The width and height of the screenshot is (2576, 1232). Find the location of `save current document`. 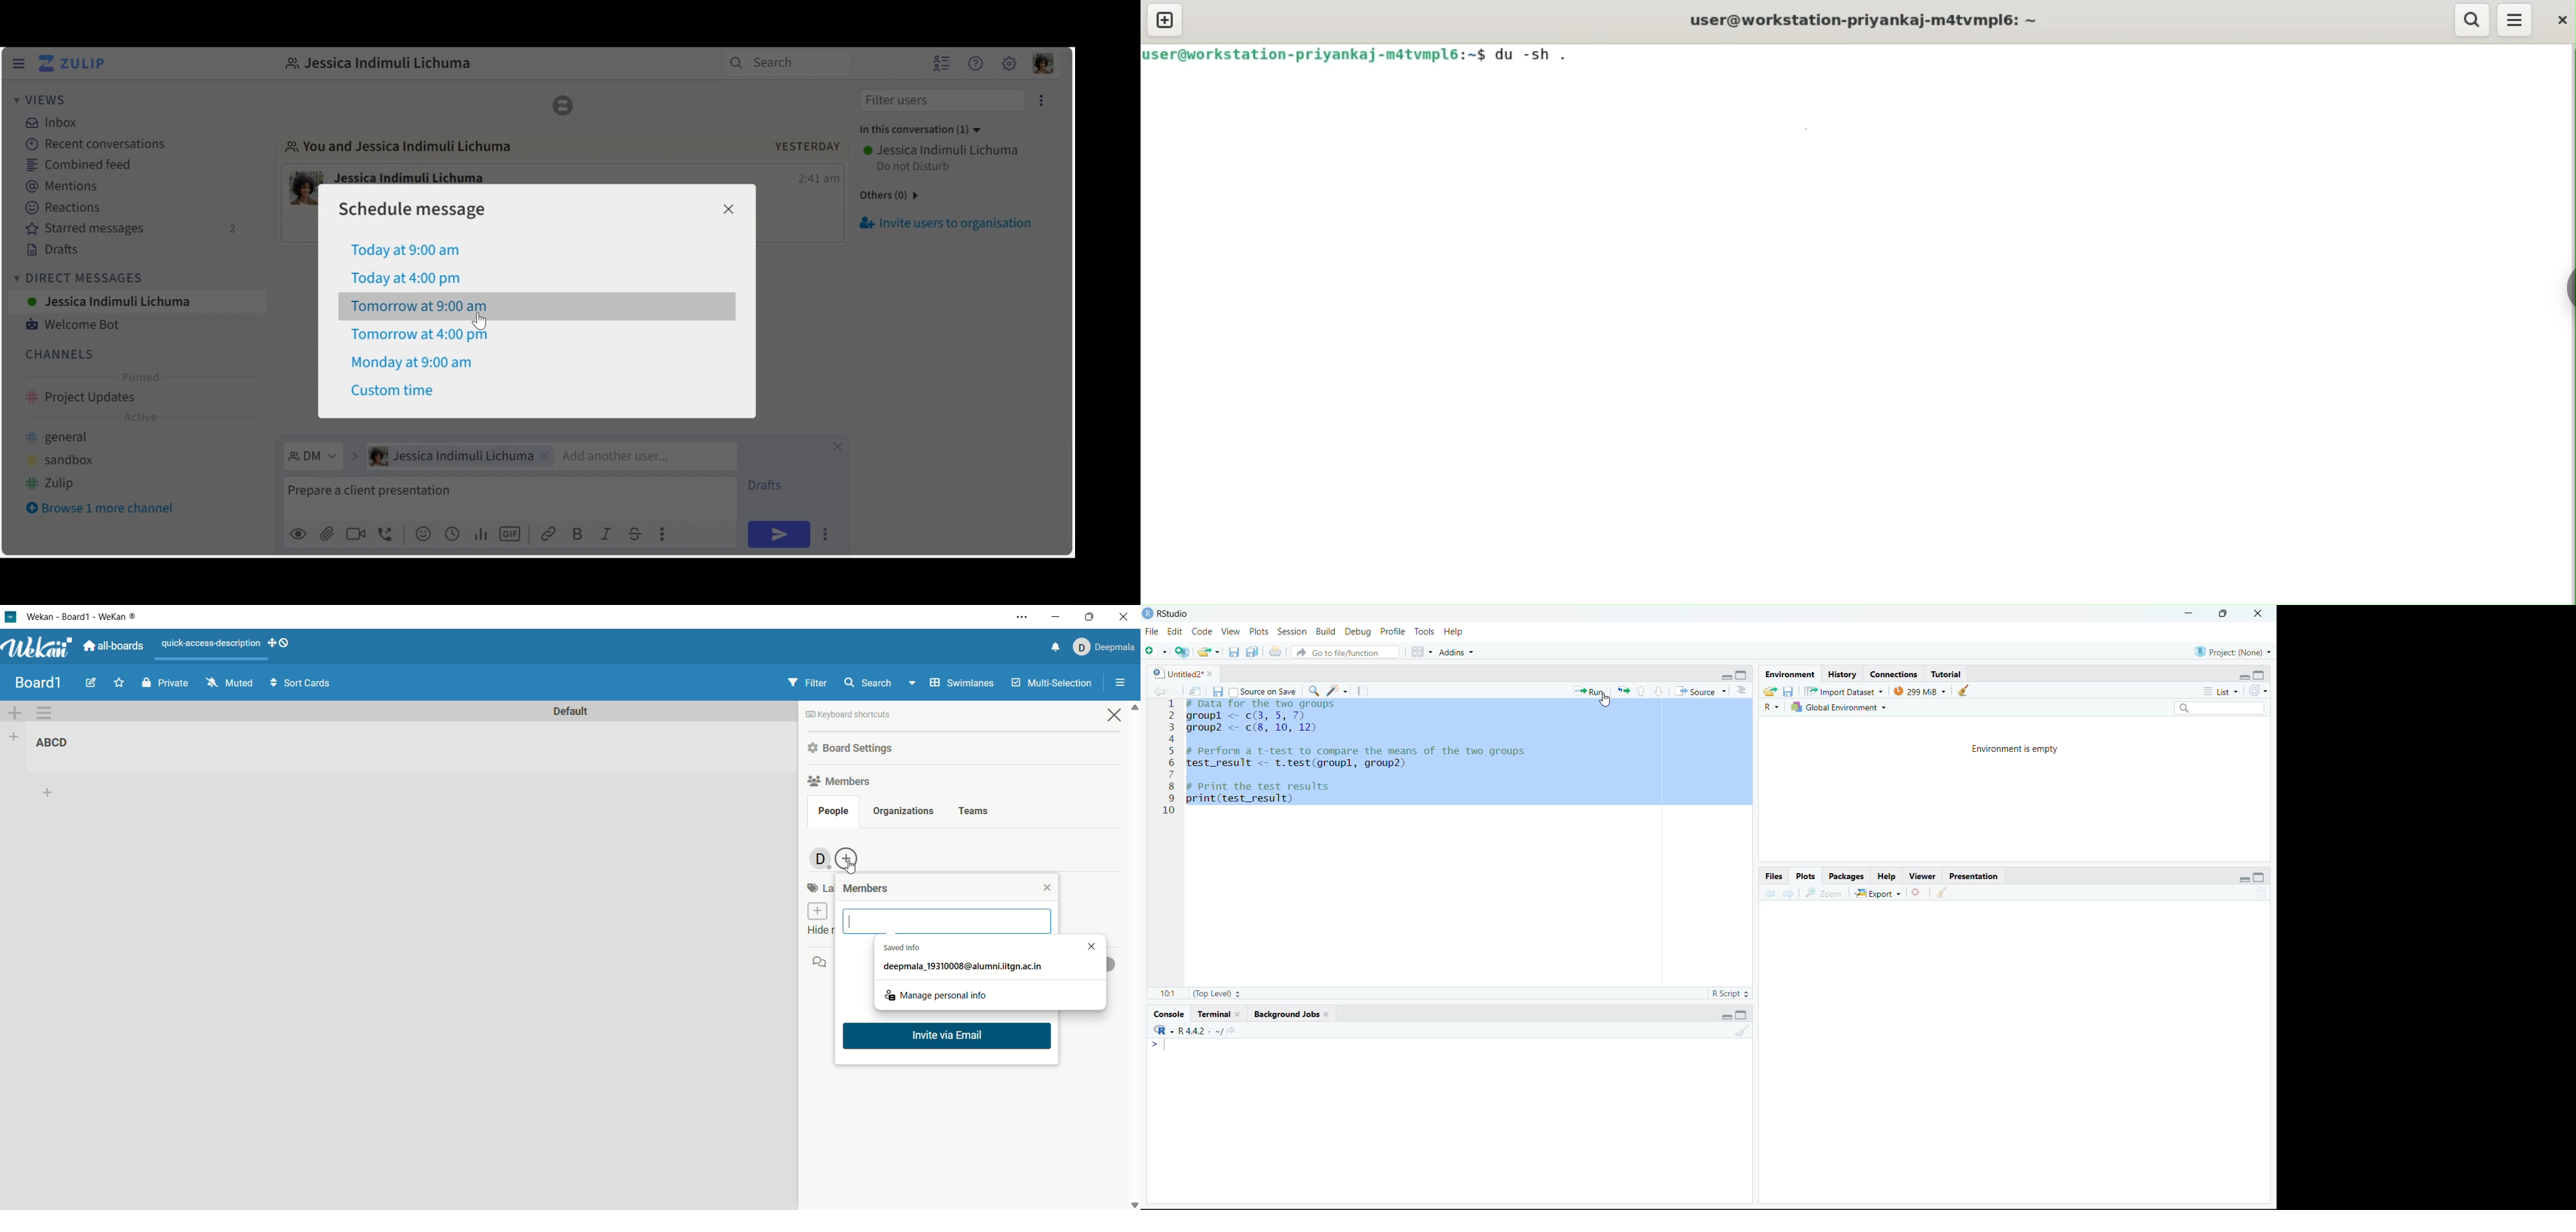

save current document is located at coordinates (1234, 651).